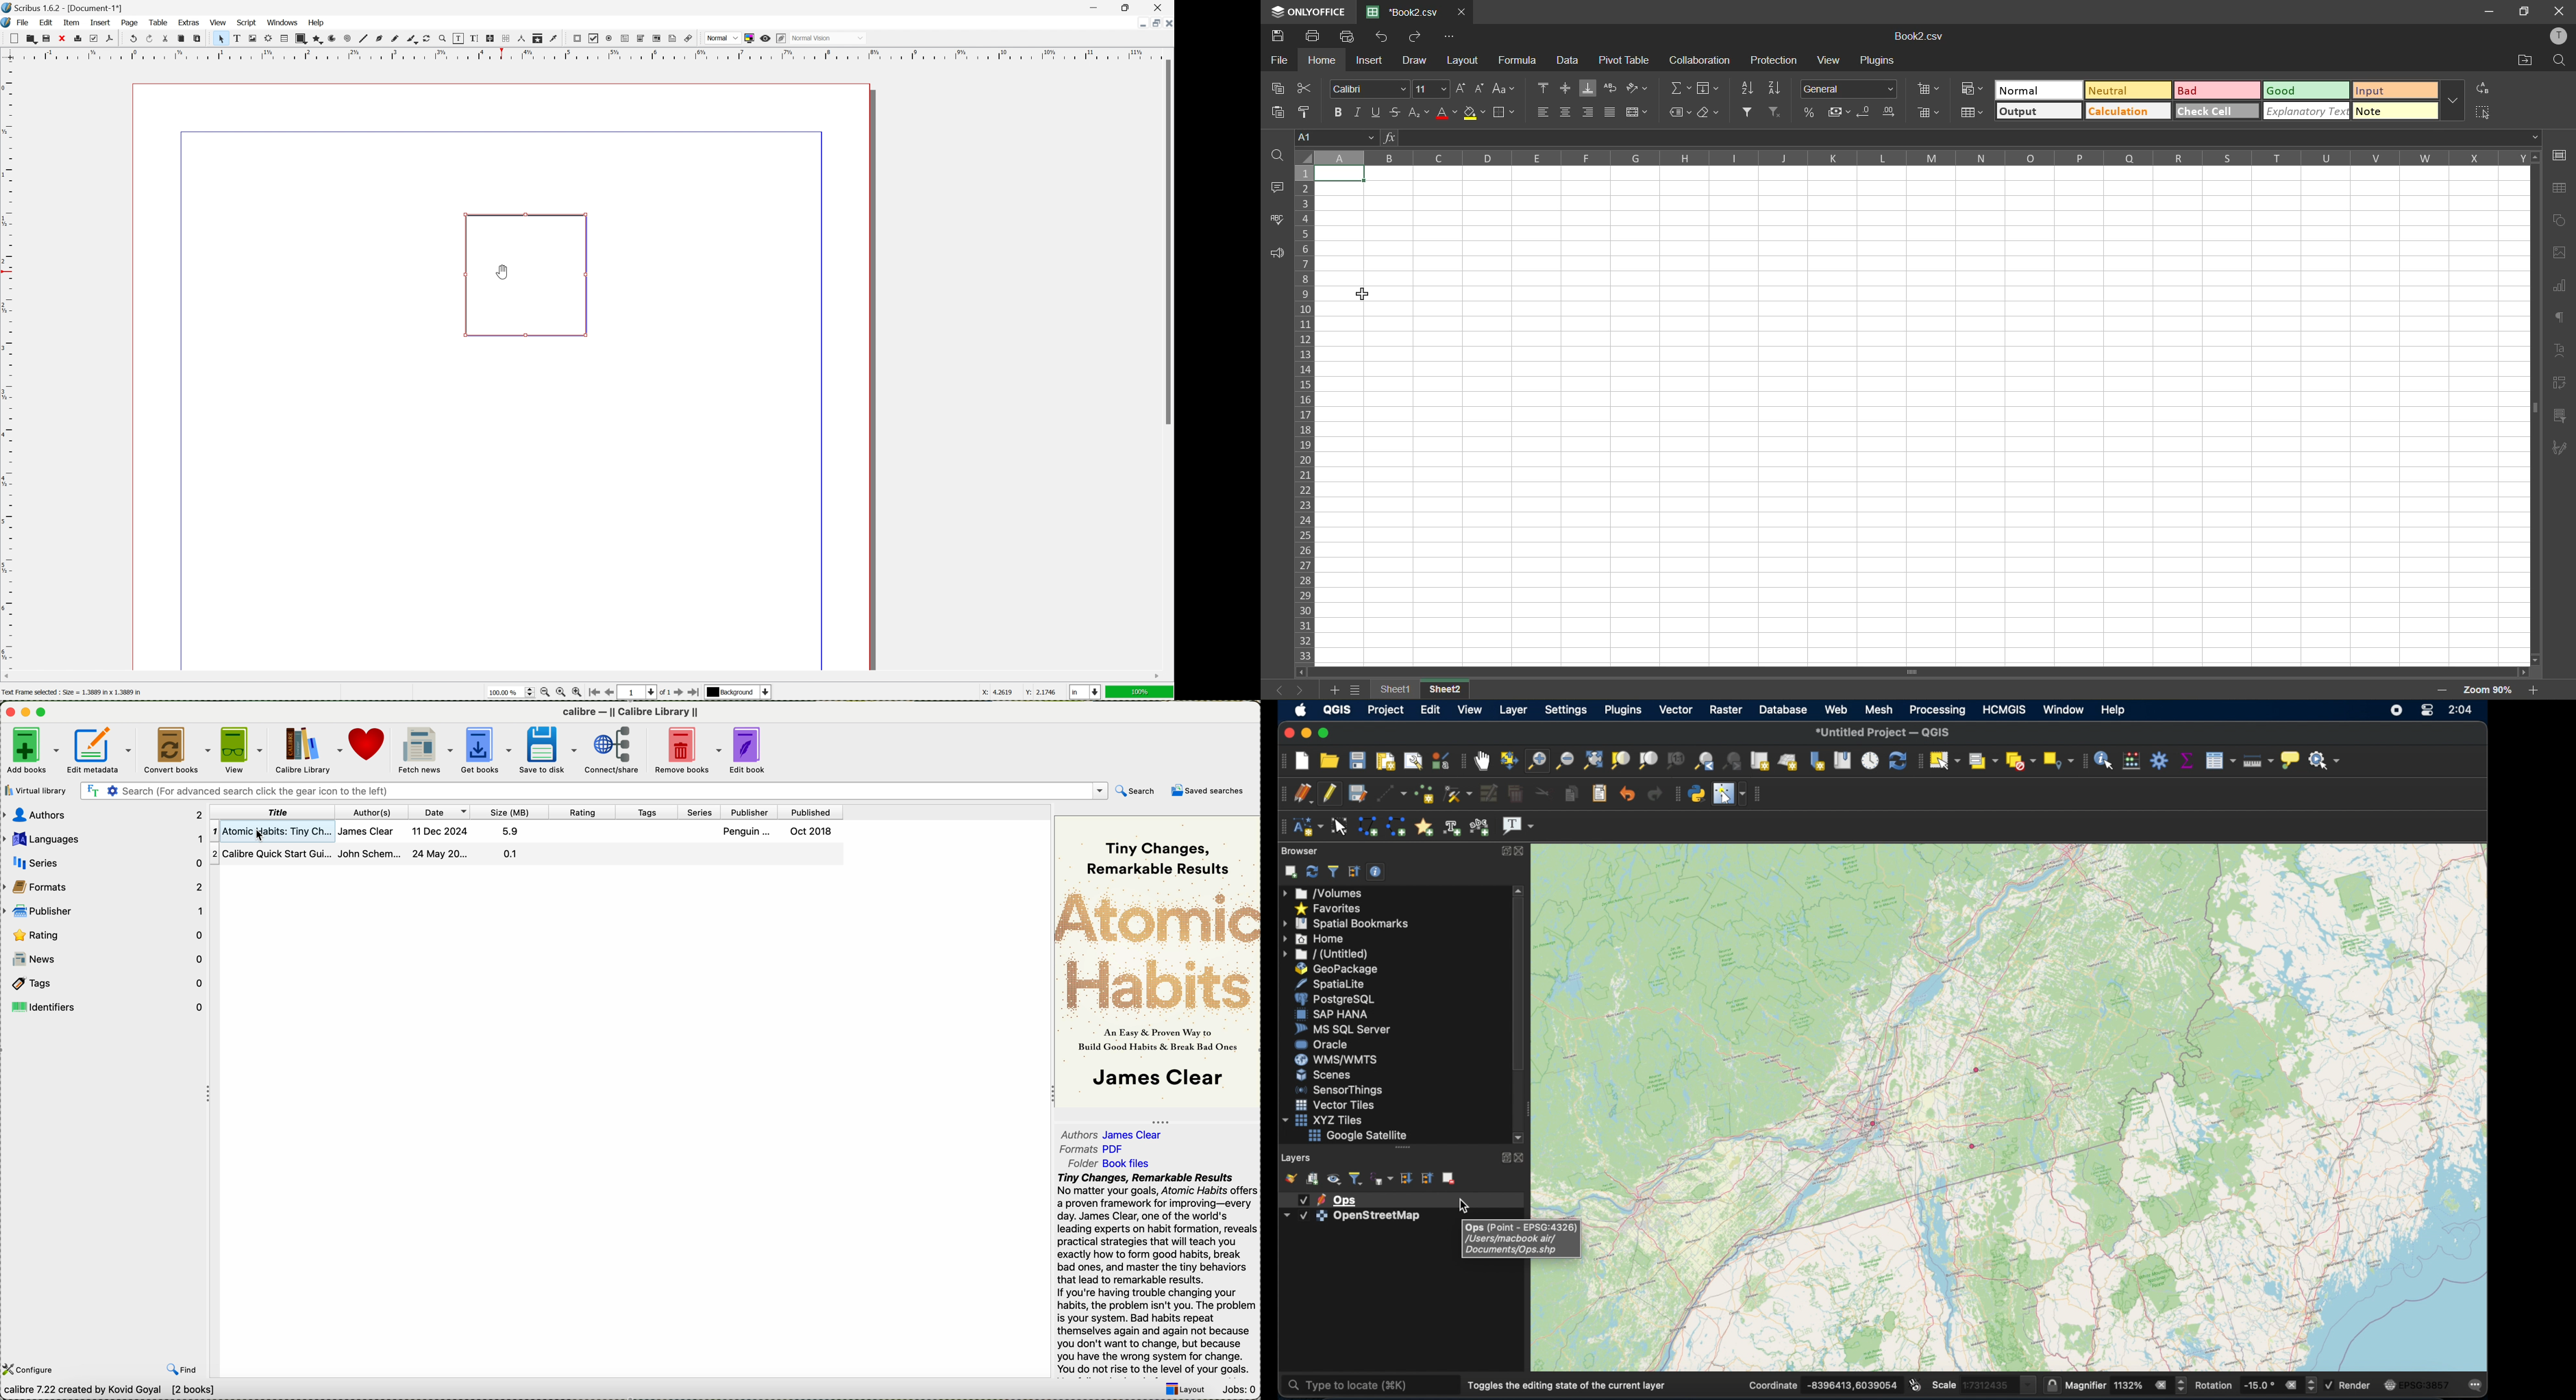 The height and width of the screenshot is (1400, 2576). I want to click on edit contents of frame, so click(458, 39).